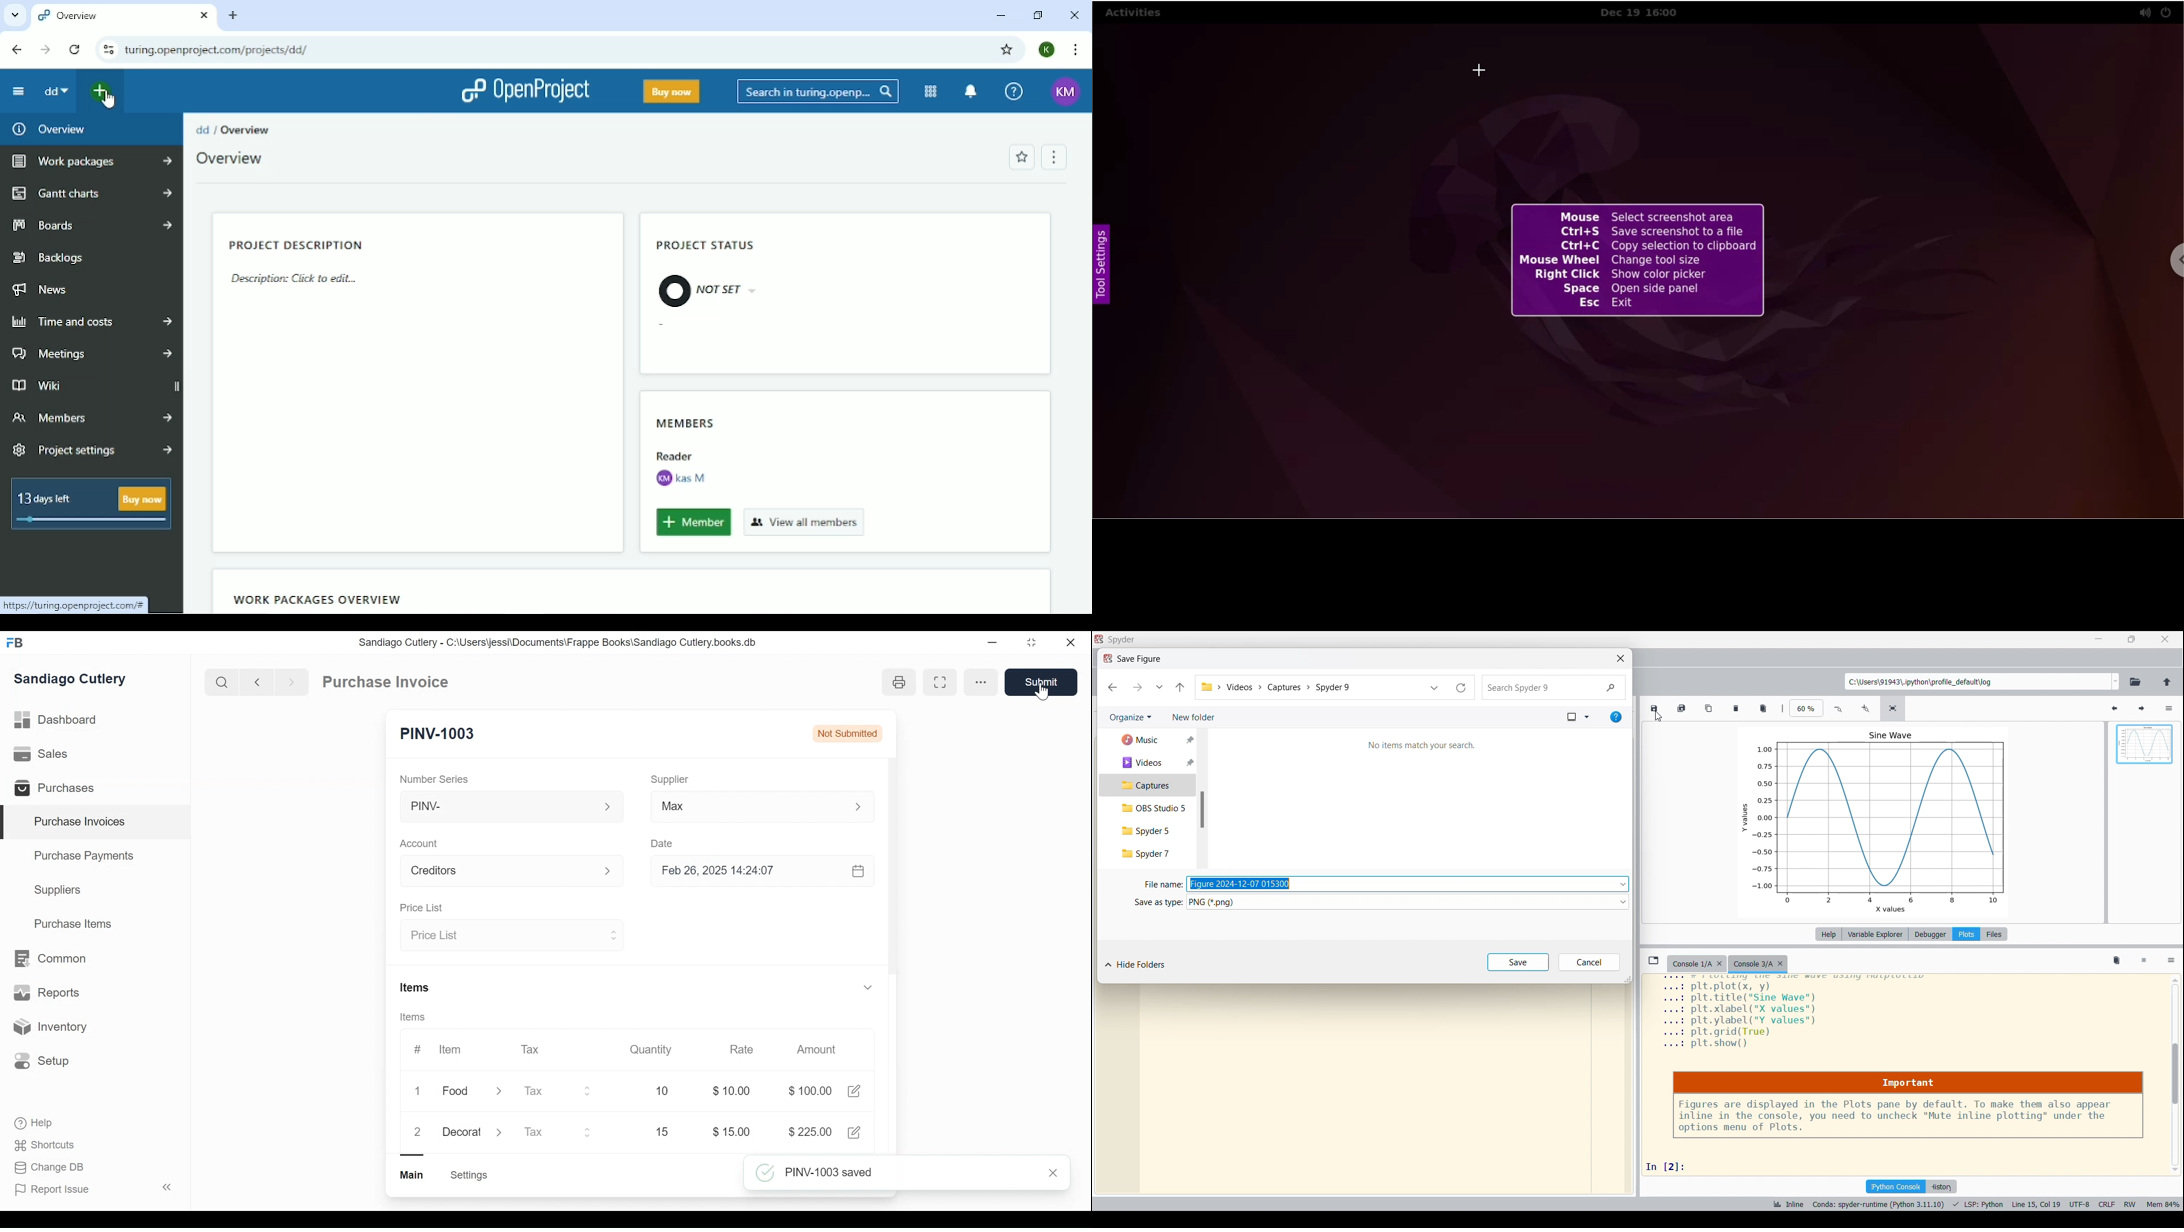  What do you see at coordinates (2165, 639) in the screenshot?
I see `Close interface` at bounding box center [2165, 639].